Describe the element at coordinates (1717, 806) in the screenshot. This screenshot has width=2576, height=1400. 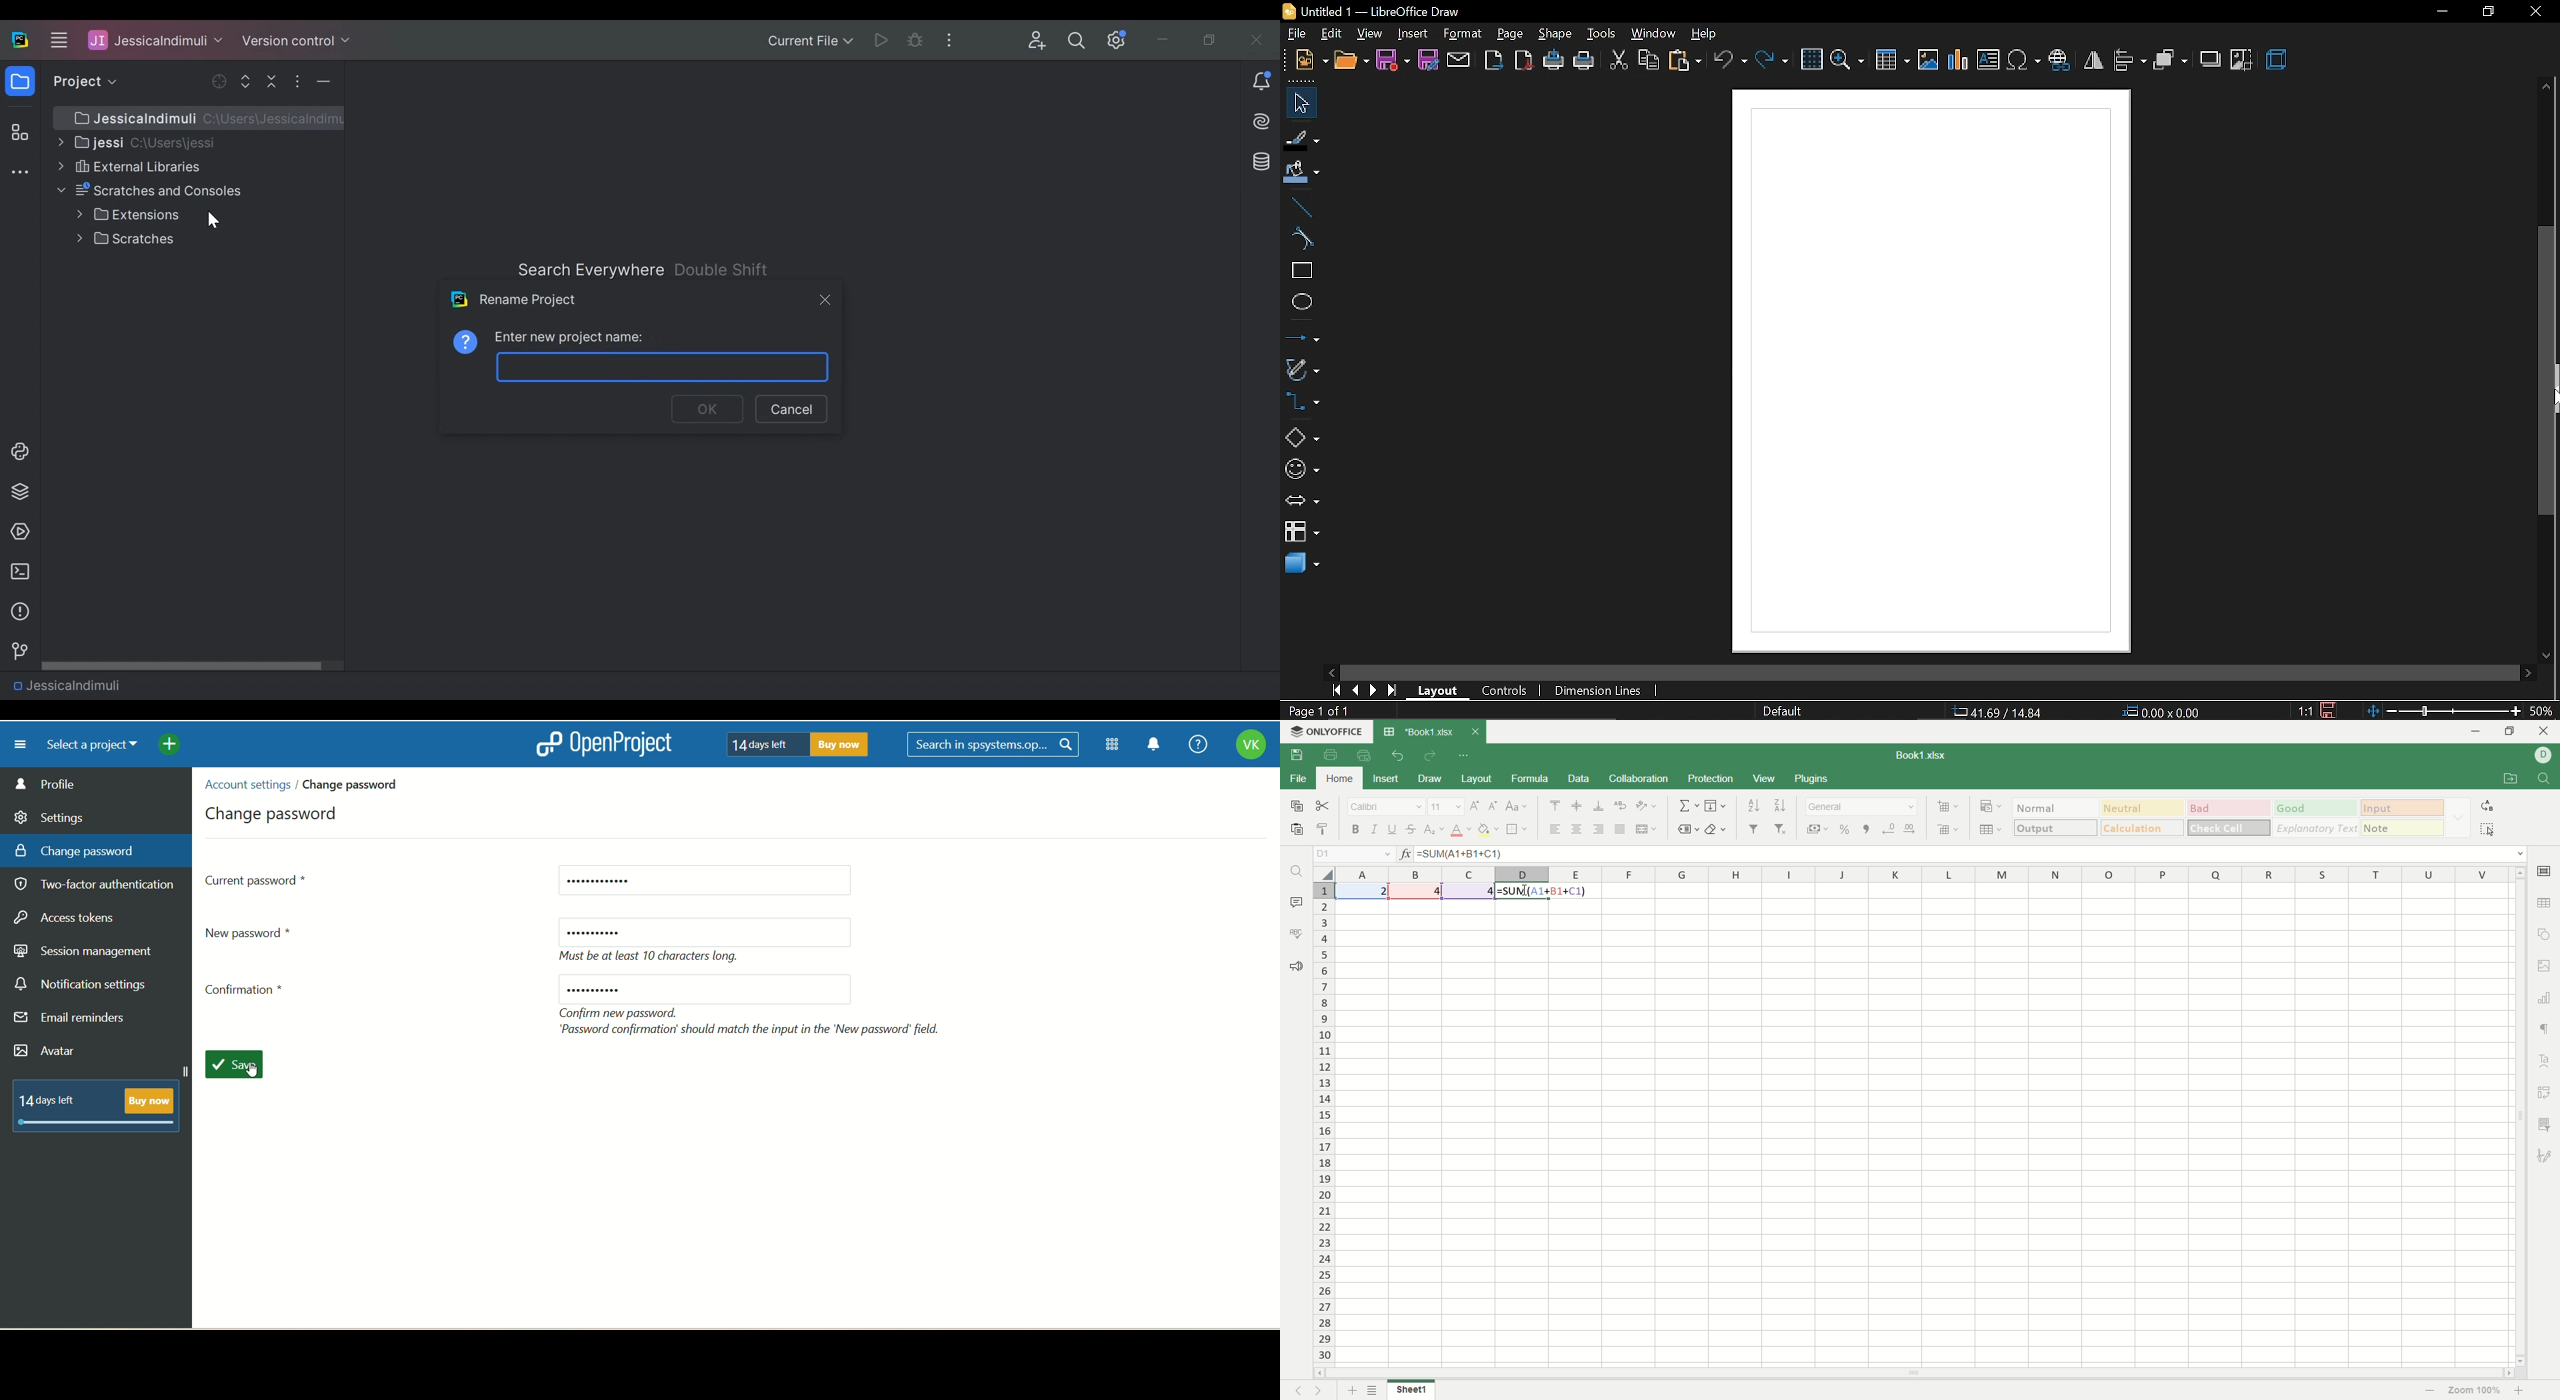
I see `fill` at that location.